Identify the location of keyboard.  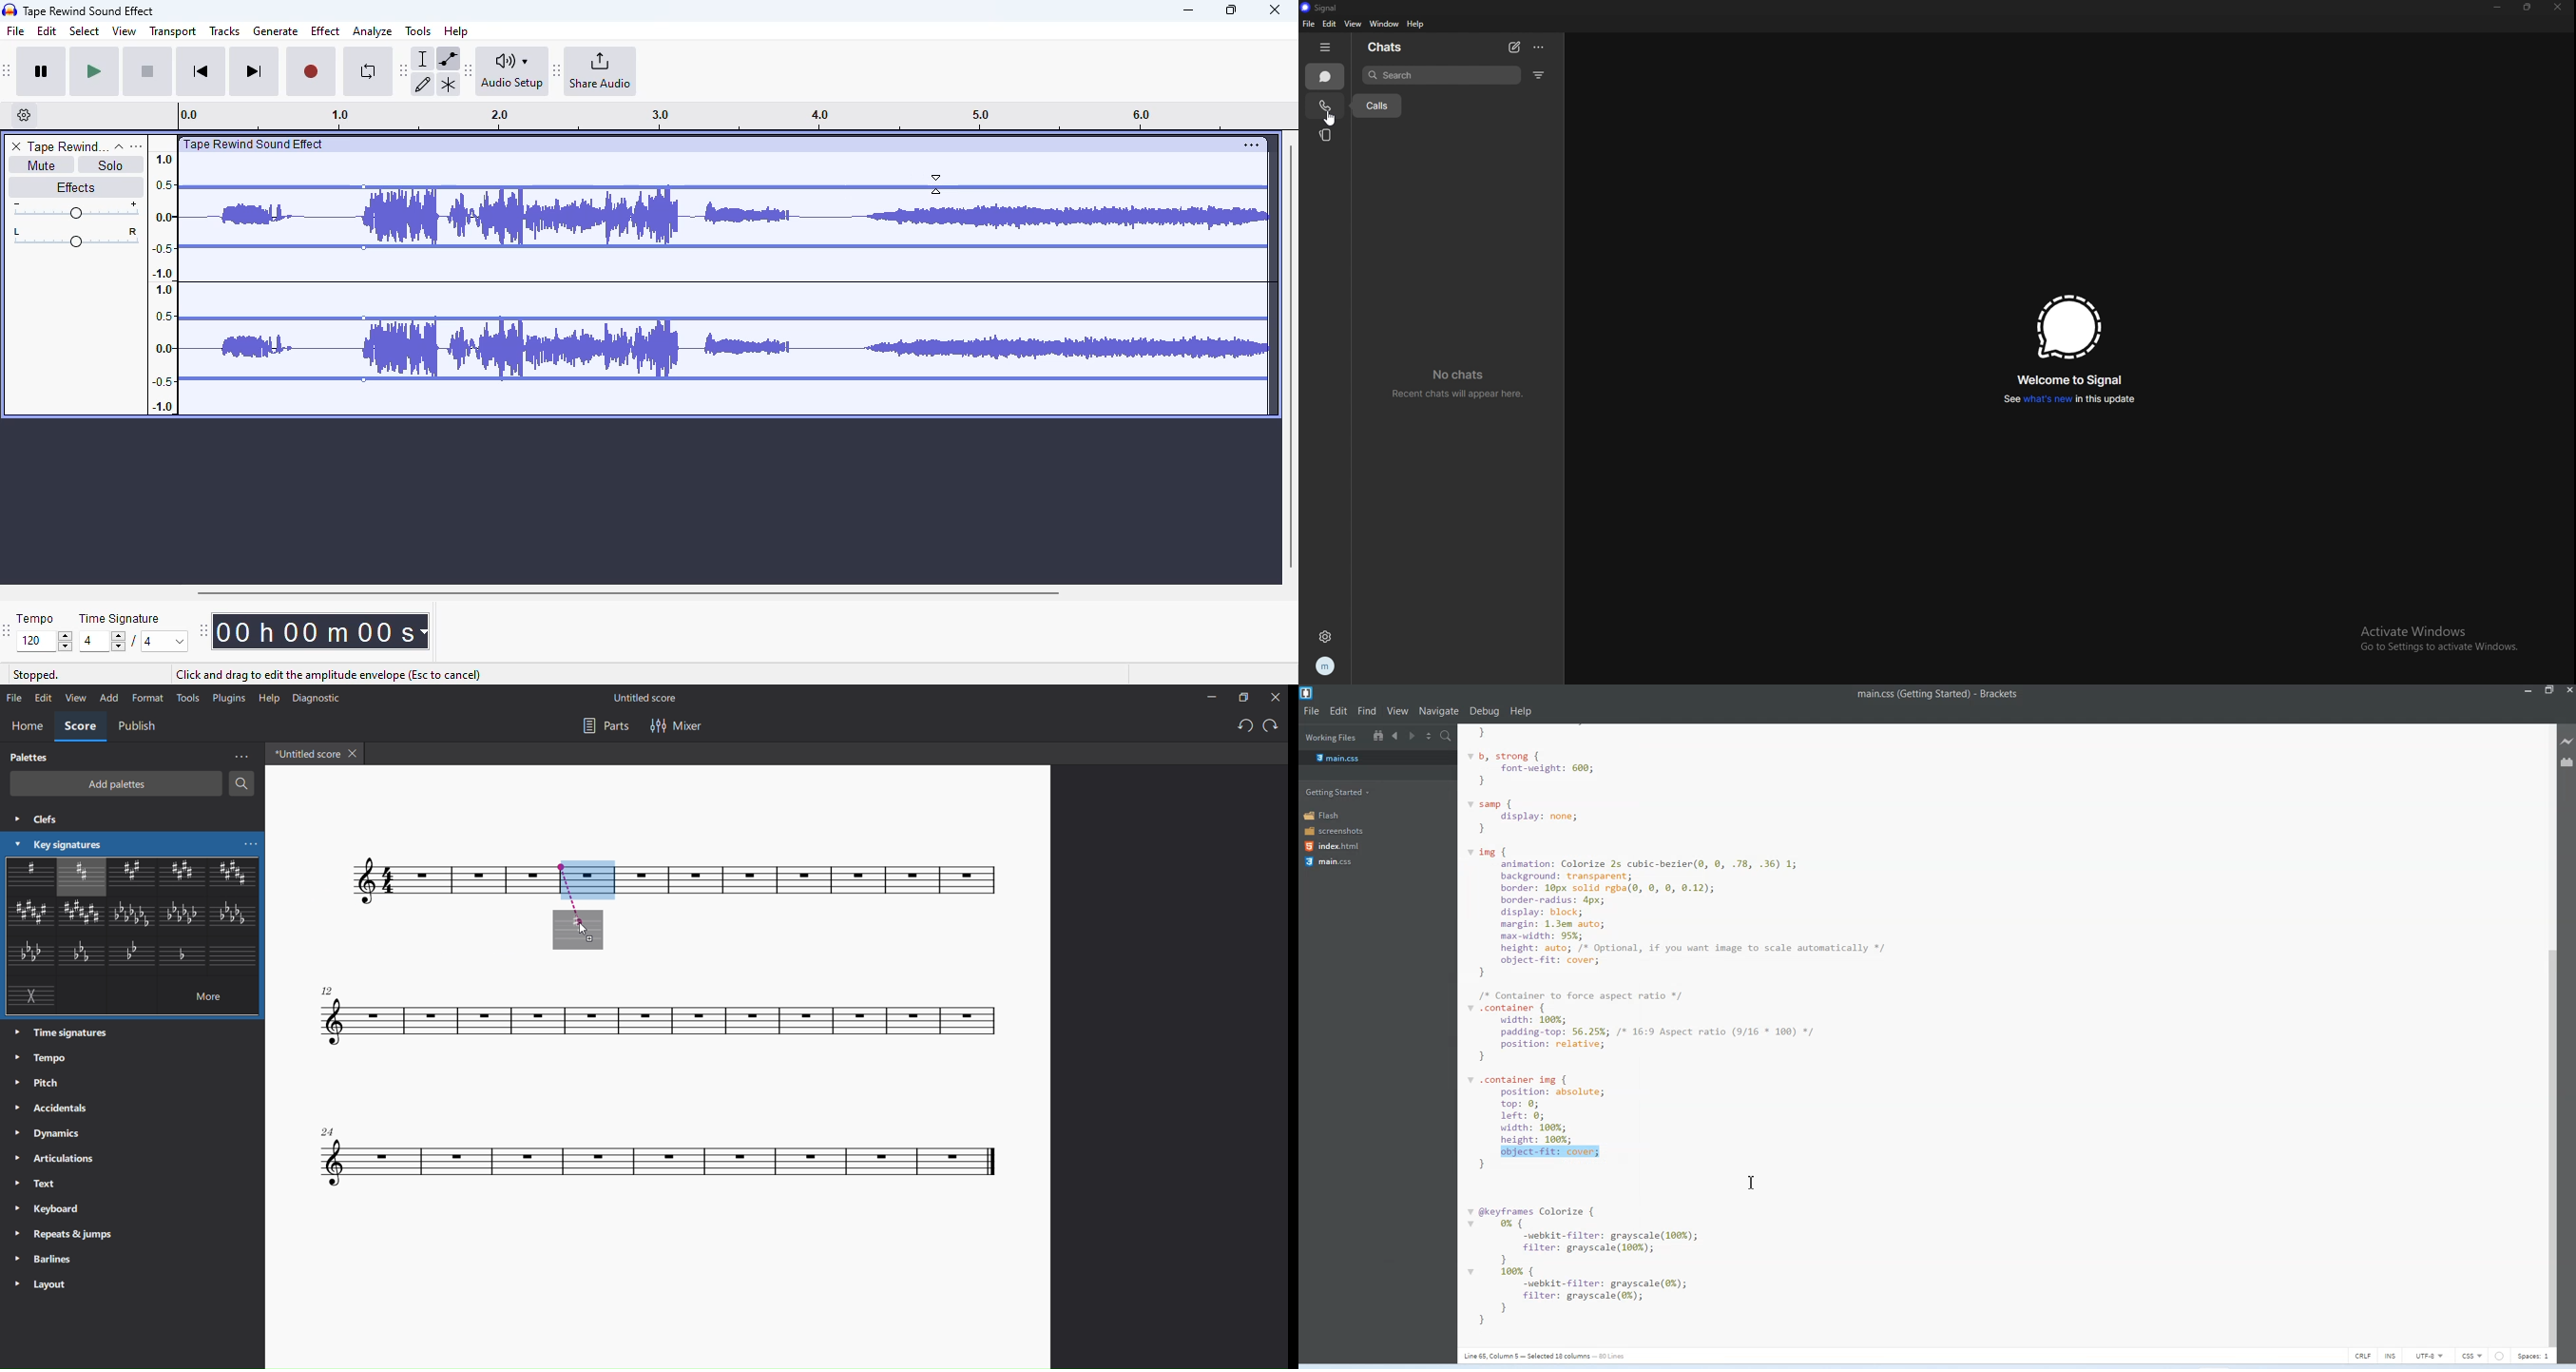
(53, 1209).